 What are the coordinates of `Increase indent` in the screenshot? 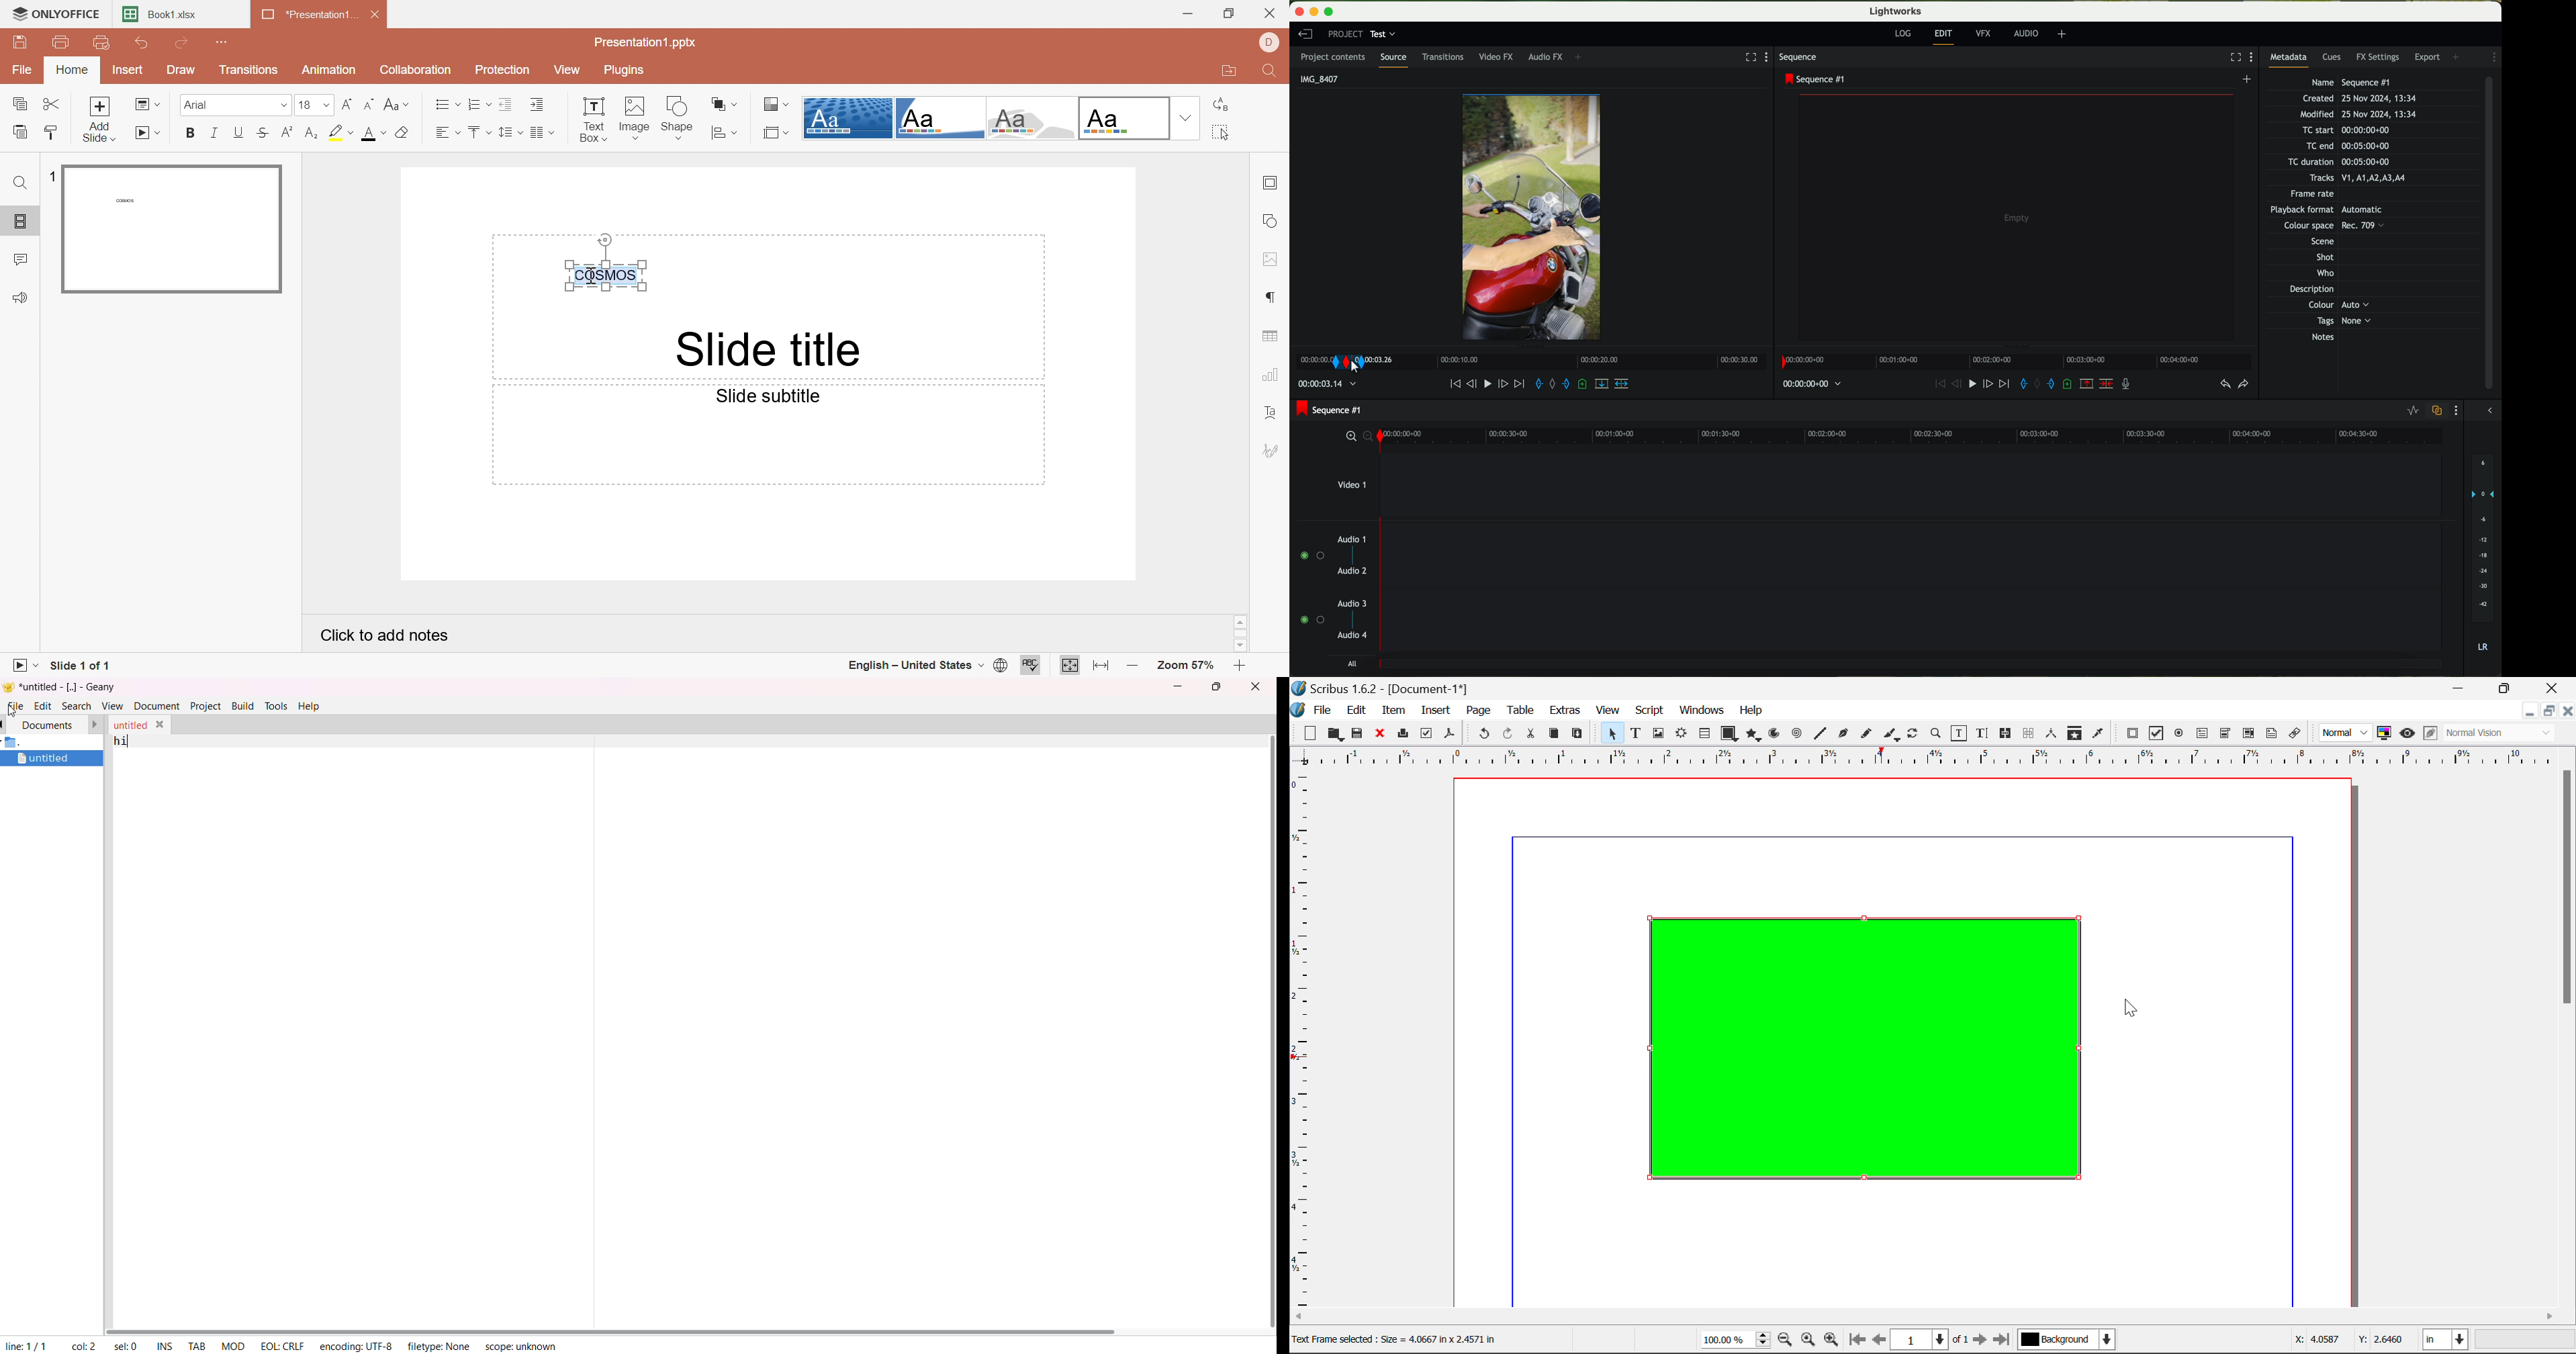 It's located at (535, 104).